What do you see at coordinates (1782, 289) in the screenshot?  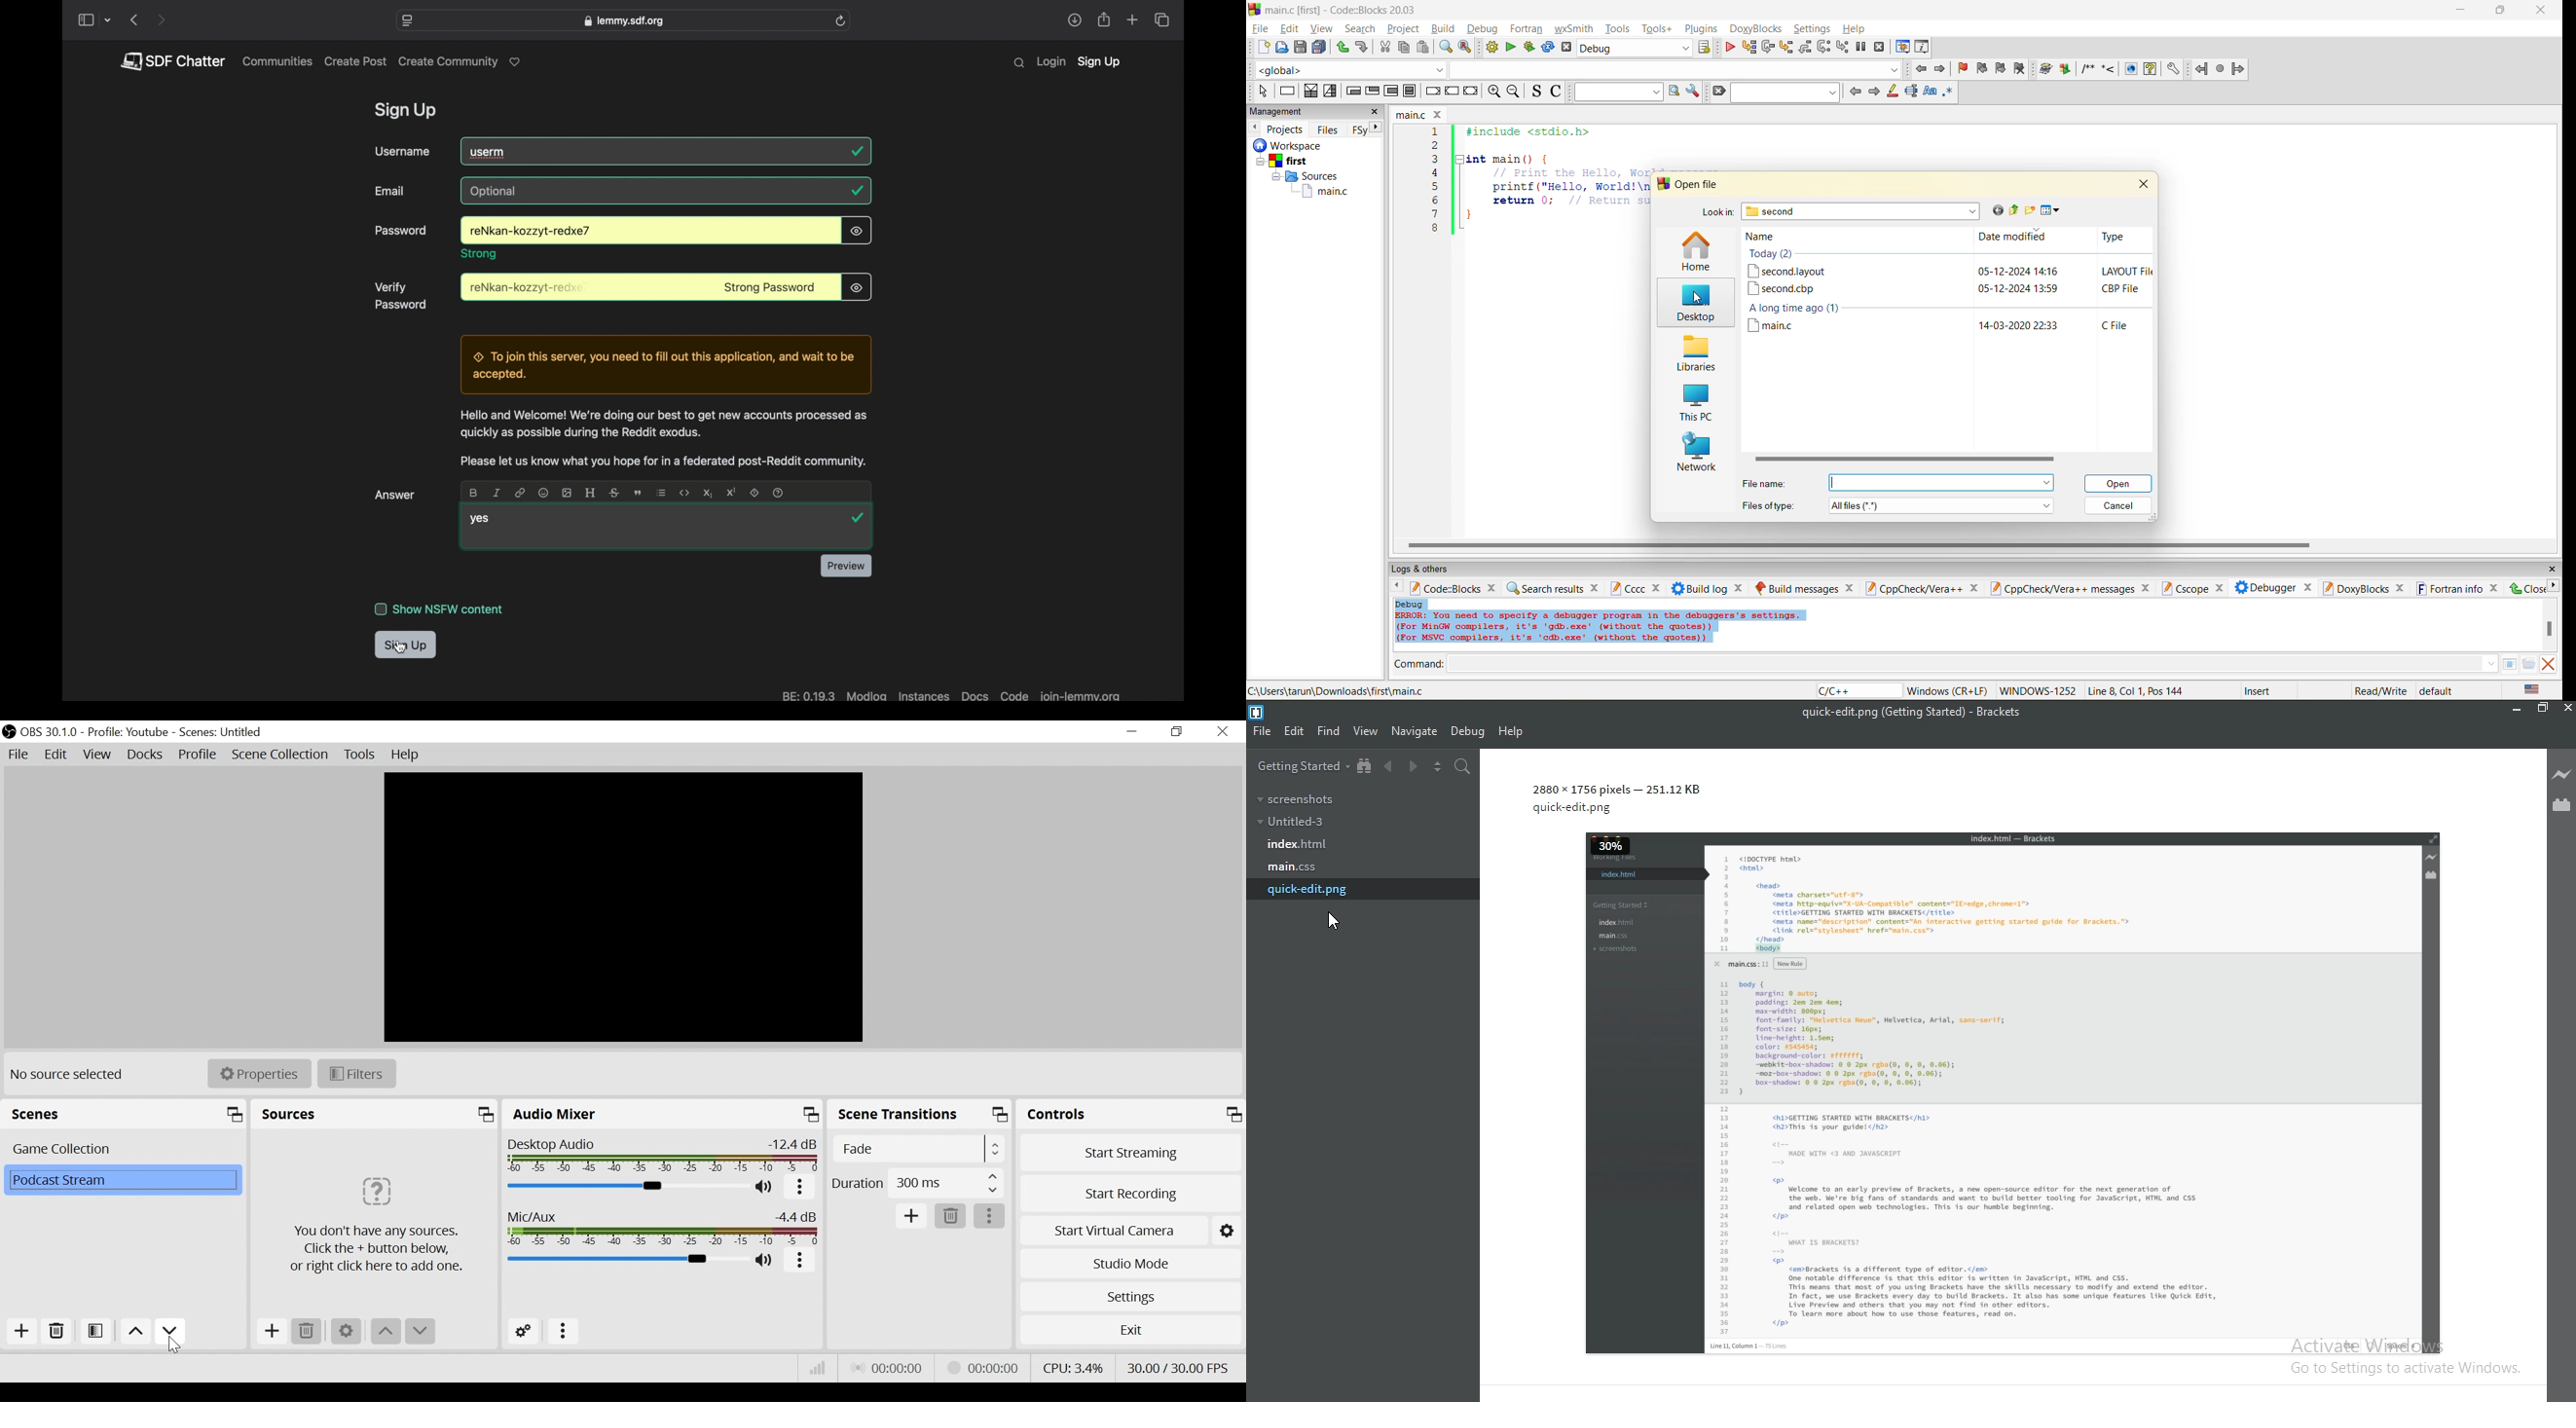 I see `second.cbp file` at bounding box center [1782, 289].